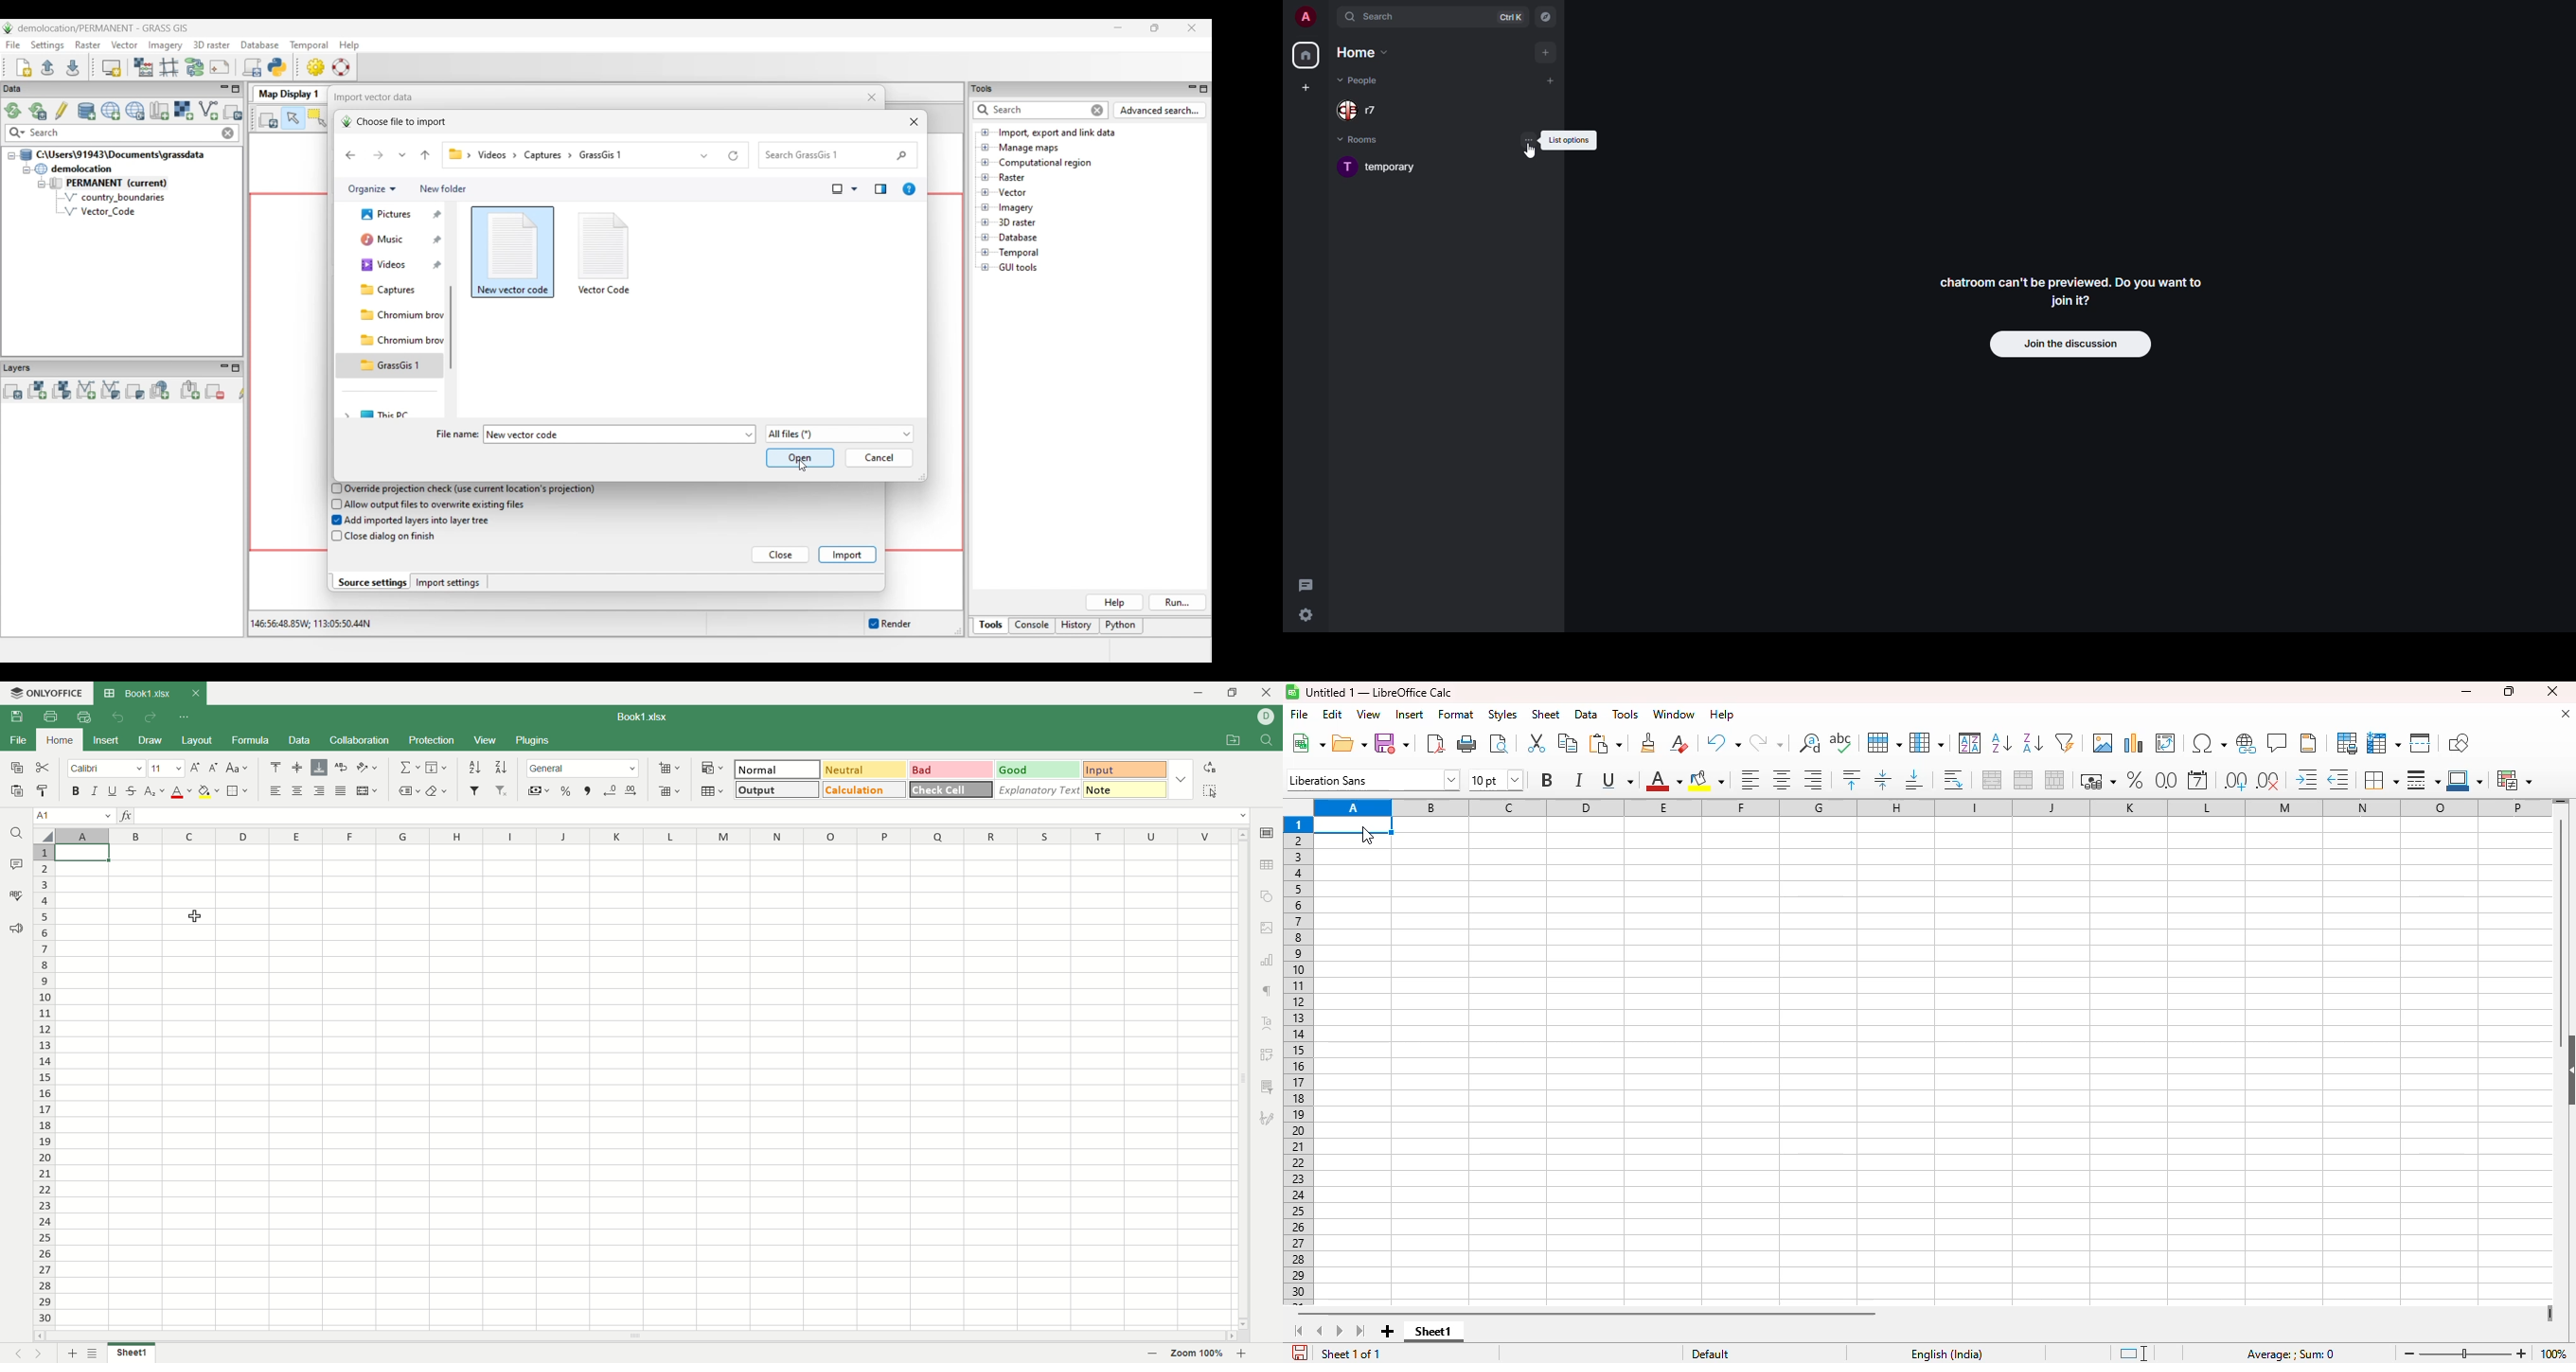 This screenshot has width=2576, height=1372. I want to click on sheet1, so click(1433, 1332).